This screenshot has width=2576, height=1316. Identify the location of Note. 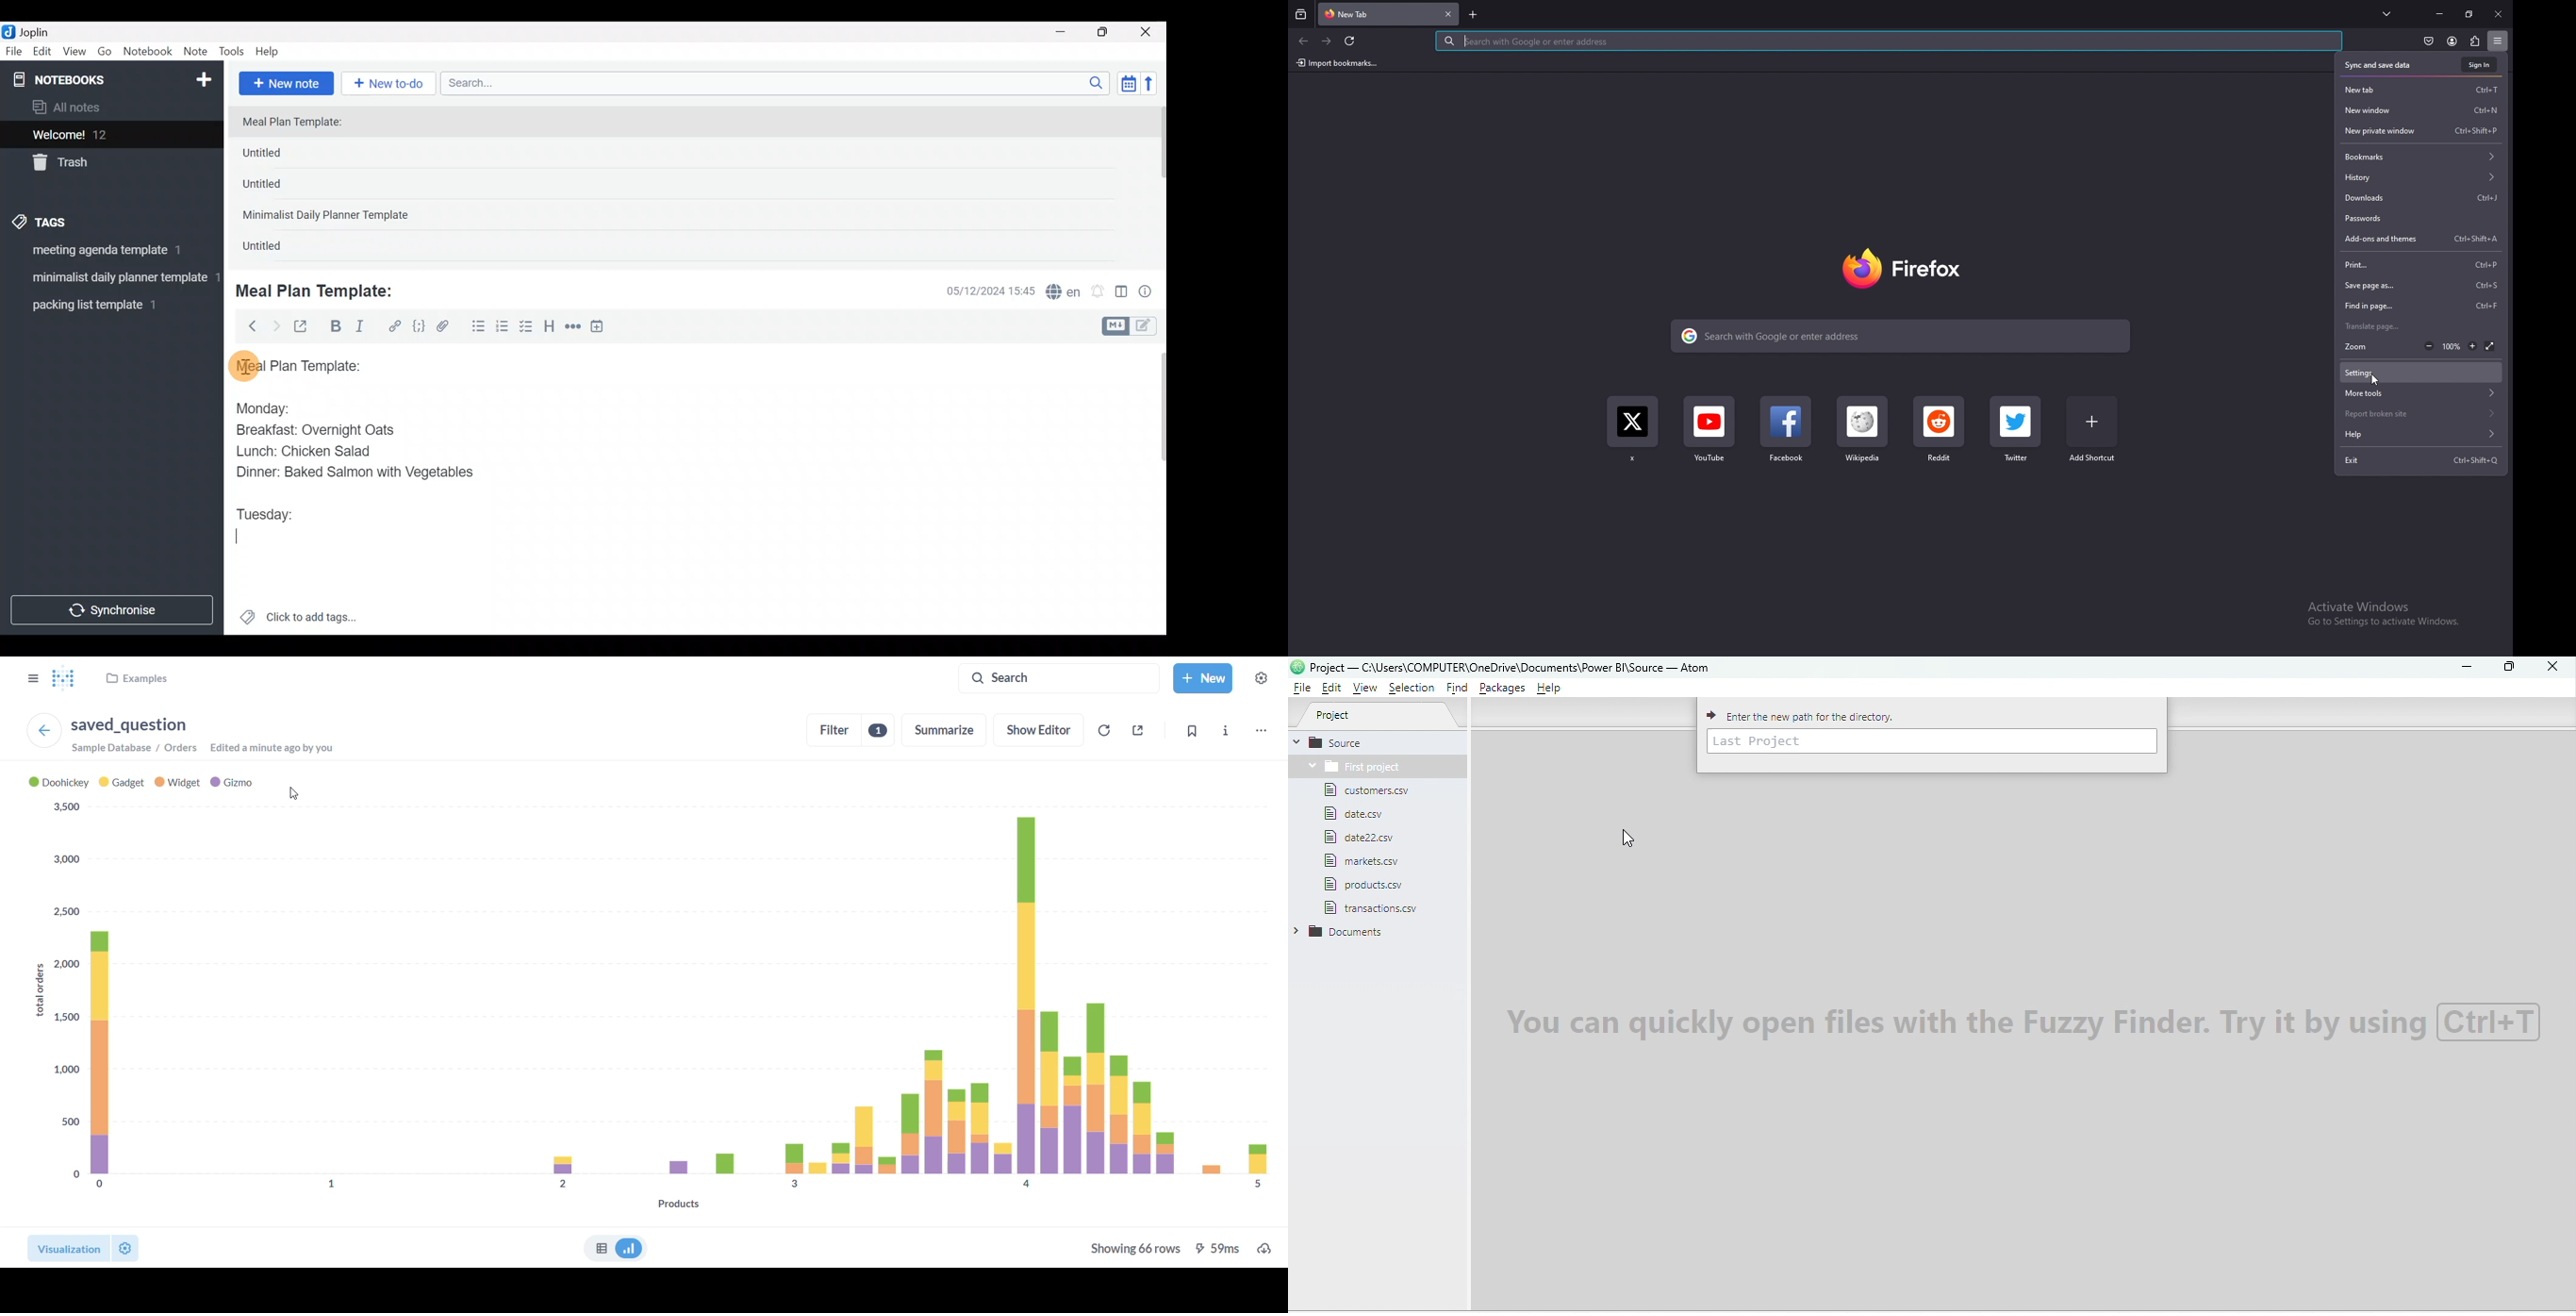
(198, 52).